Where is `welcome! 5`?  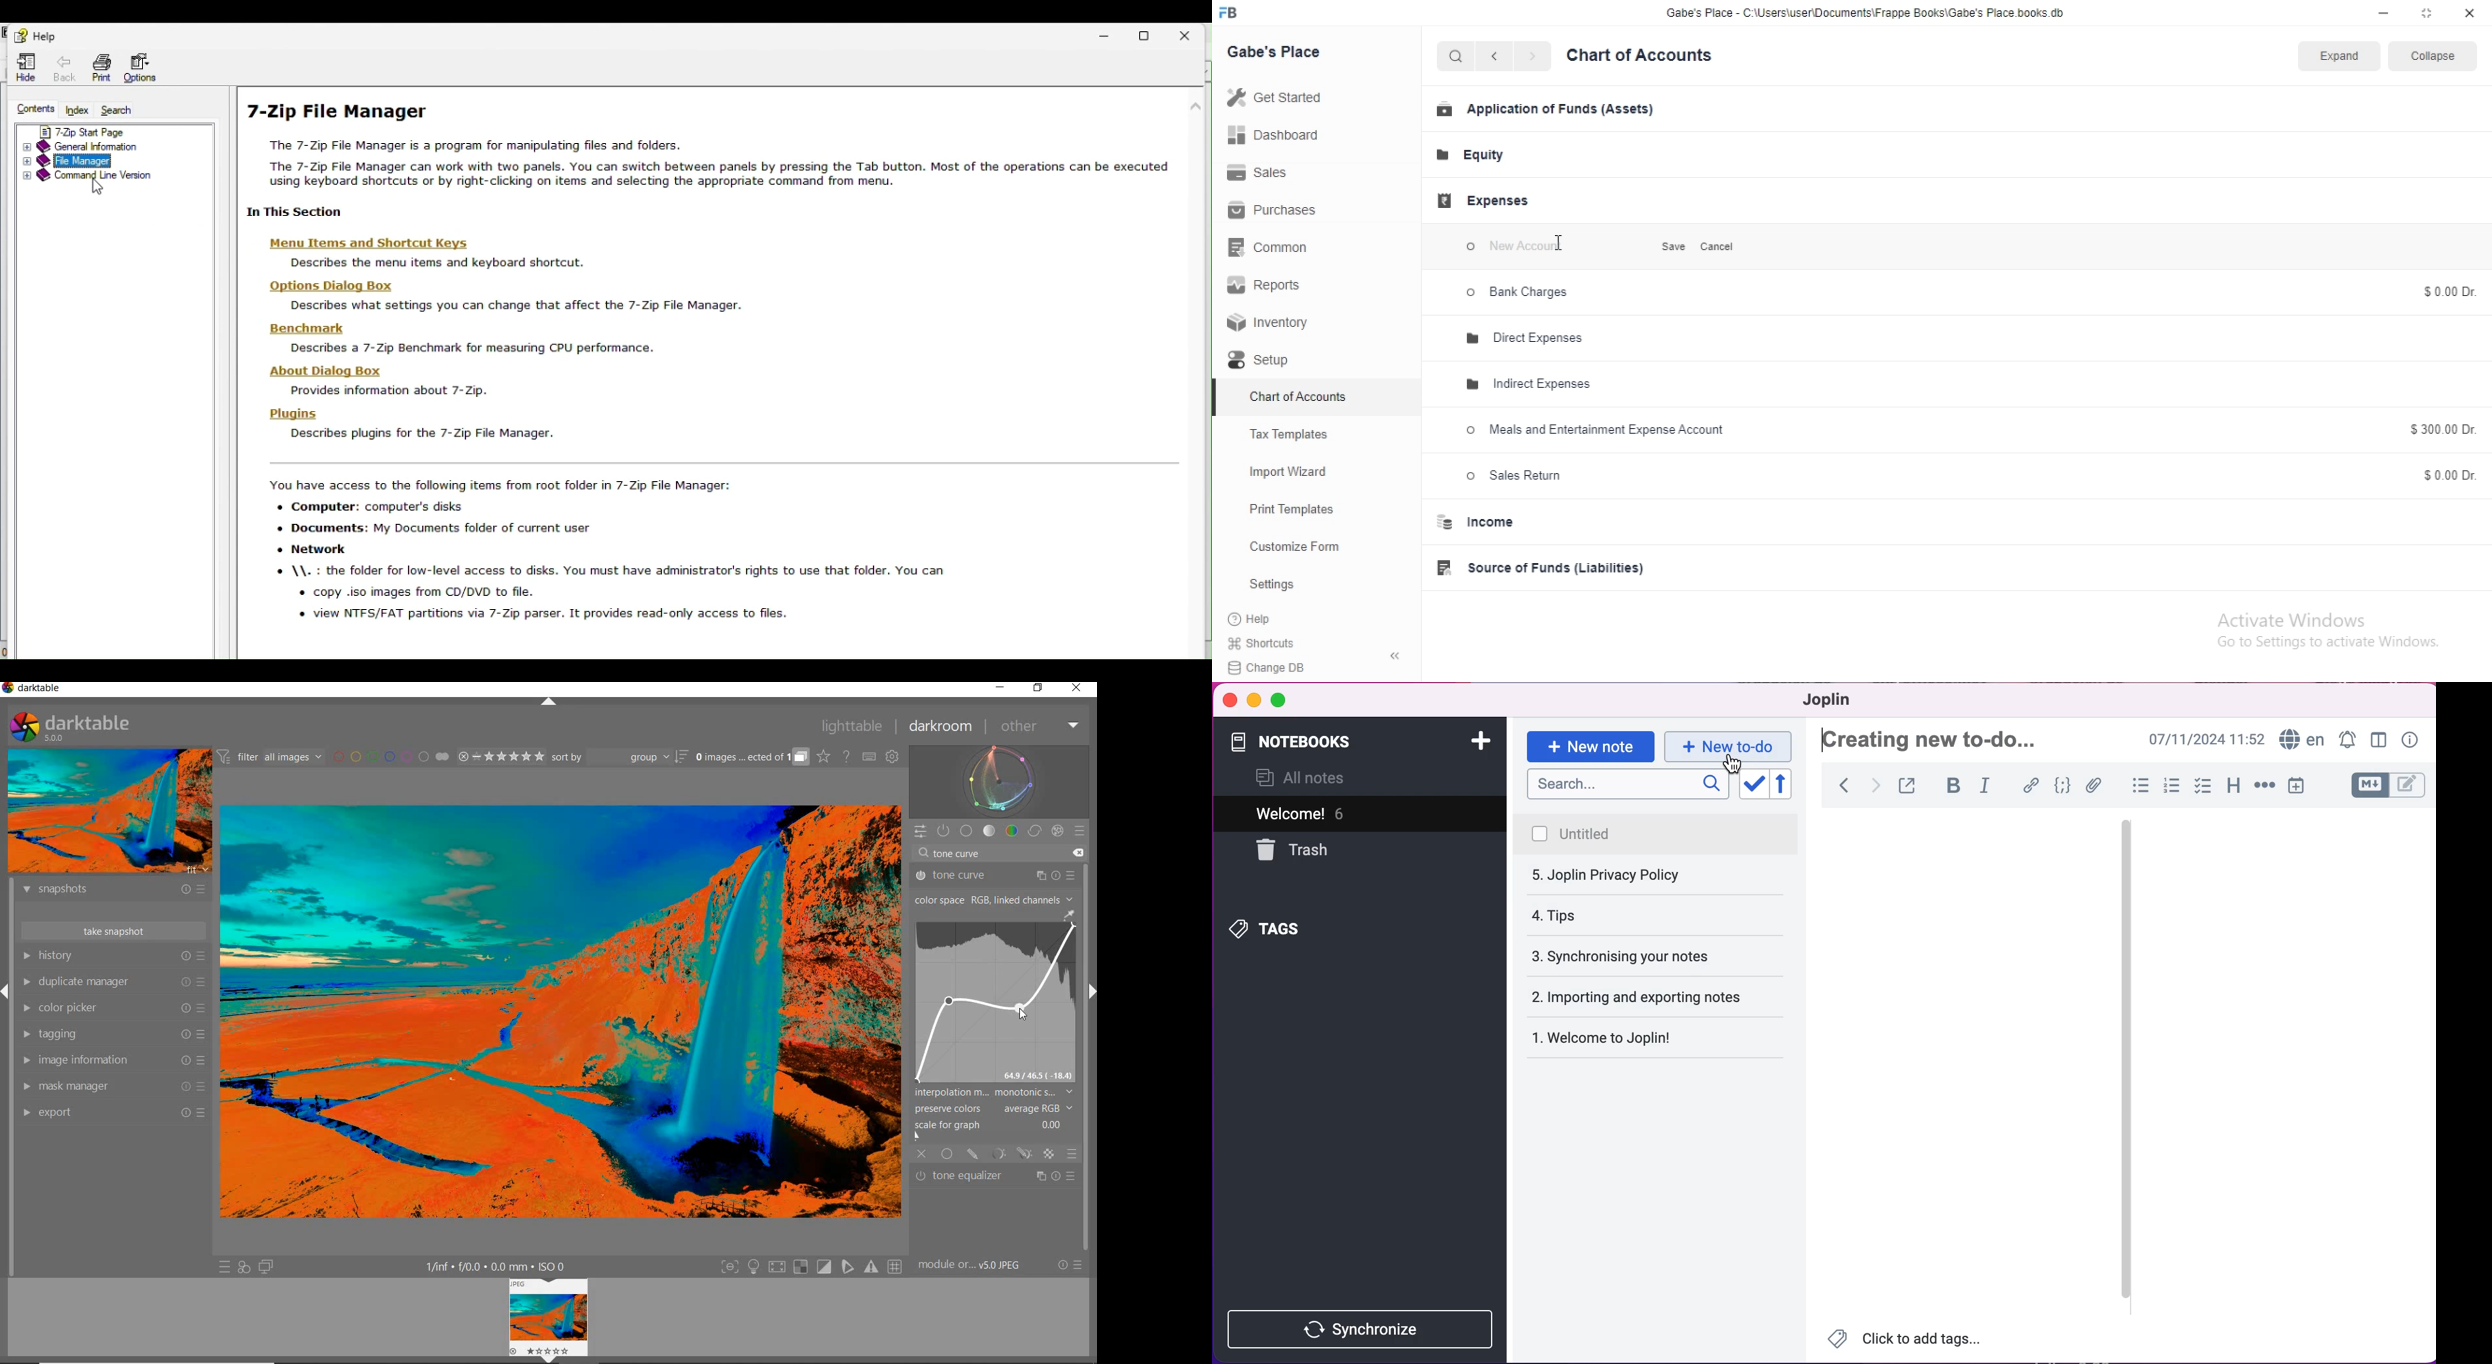
welcome! 5 is located at coordinates (1345, 813).